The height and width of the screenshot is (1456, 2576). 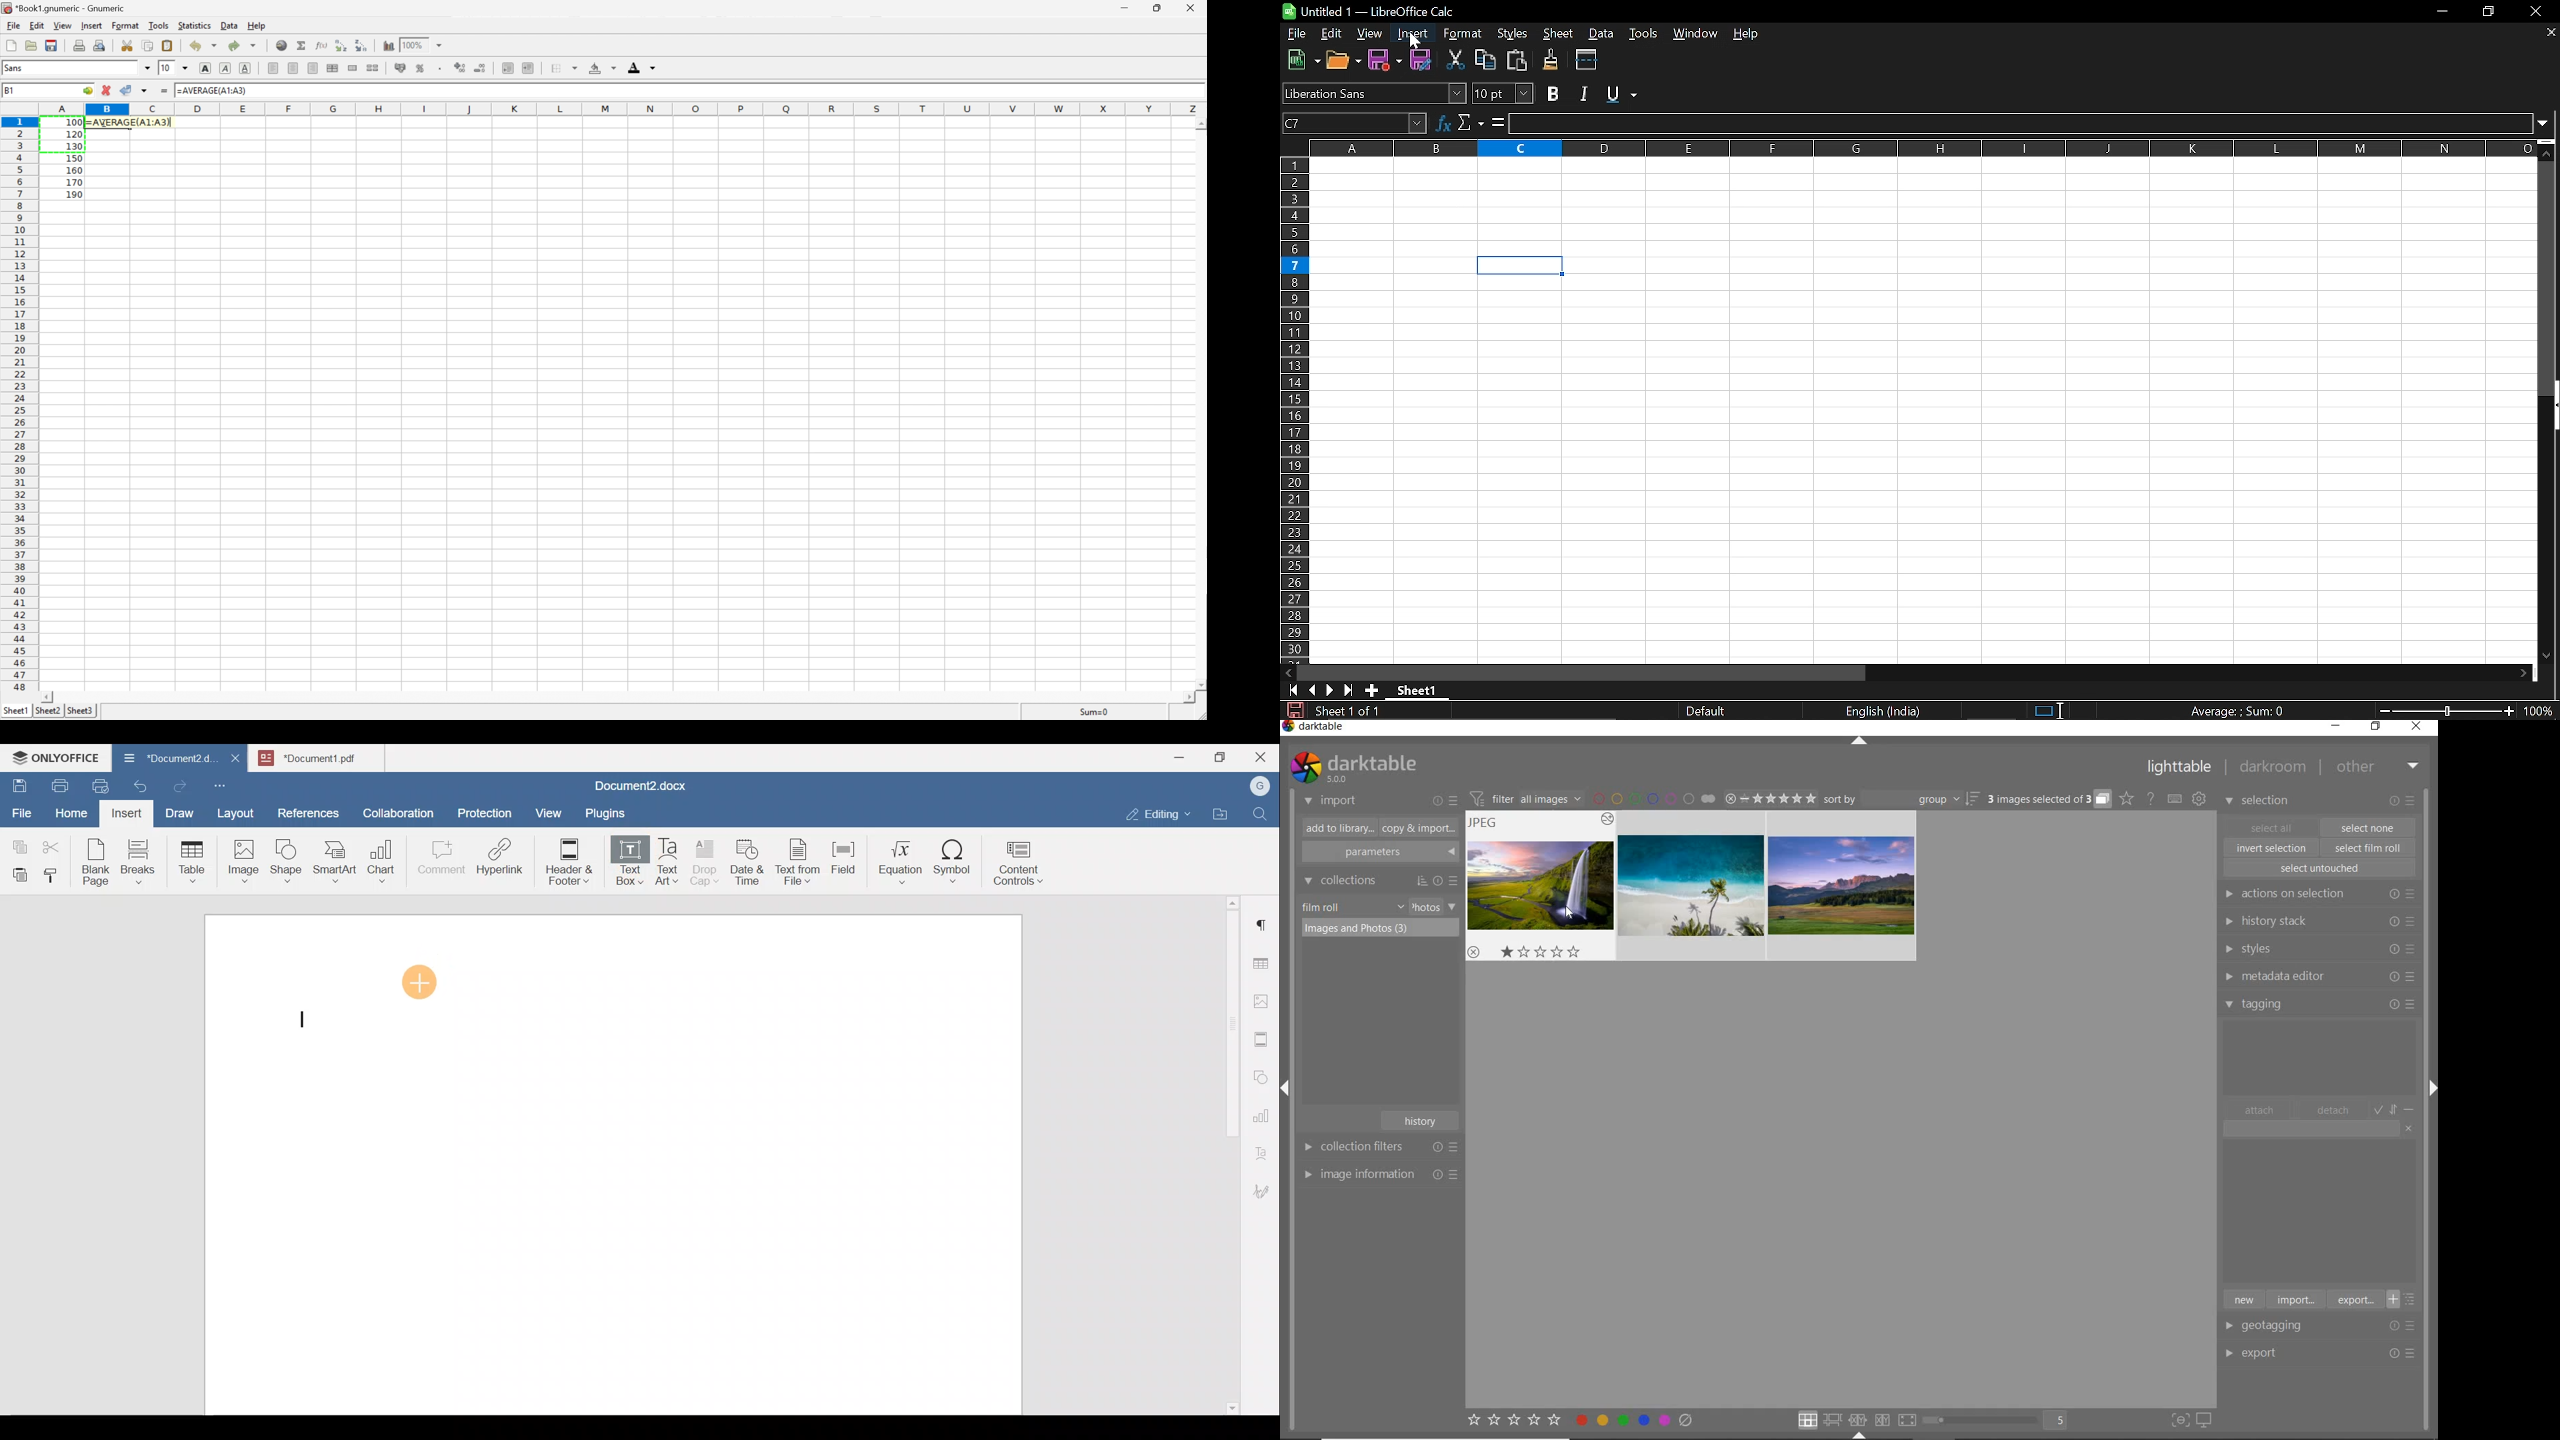 What do you see at coordinates (49, 711) in the screenshot?
I see `Sheet2` at bounding box center [49, 711].